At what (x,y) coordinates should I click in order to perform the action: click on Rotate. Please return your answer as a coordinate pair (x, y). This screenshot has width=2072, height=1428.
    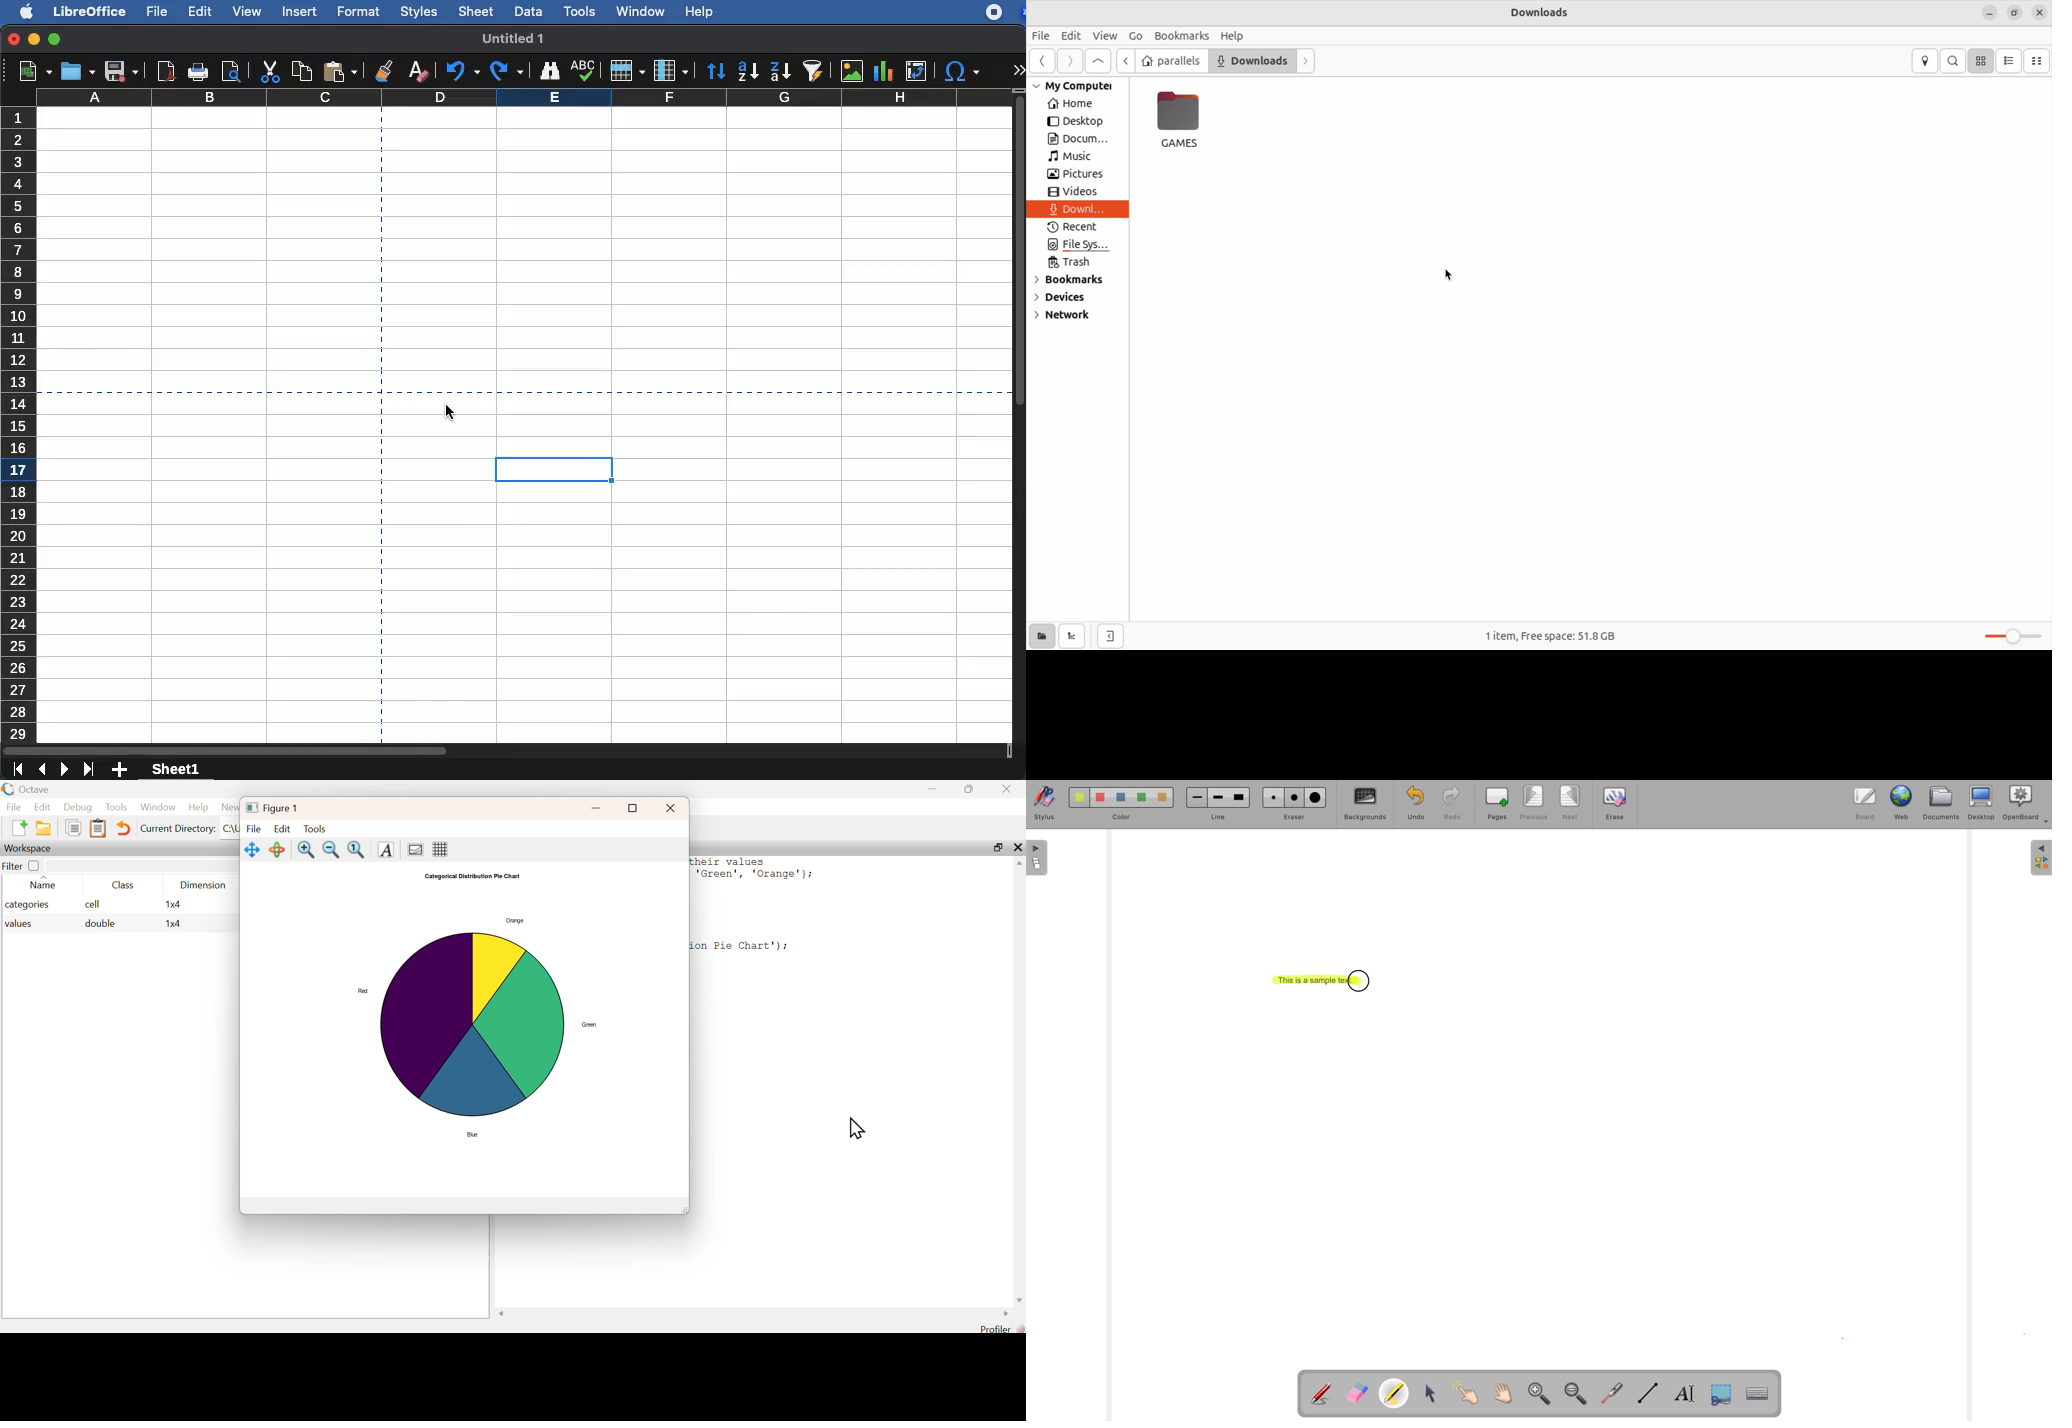
    Looking at the image, I should click on (276, 849).